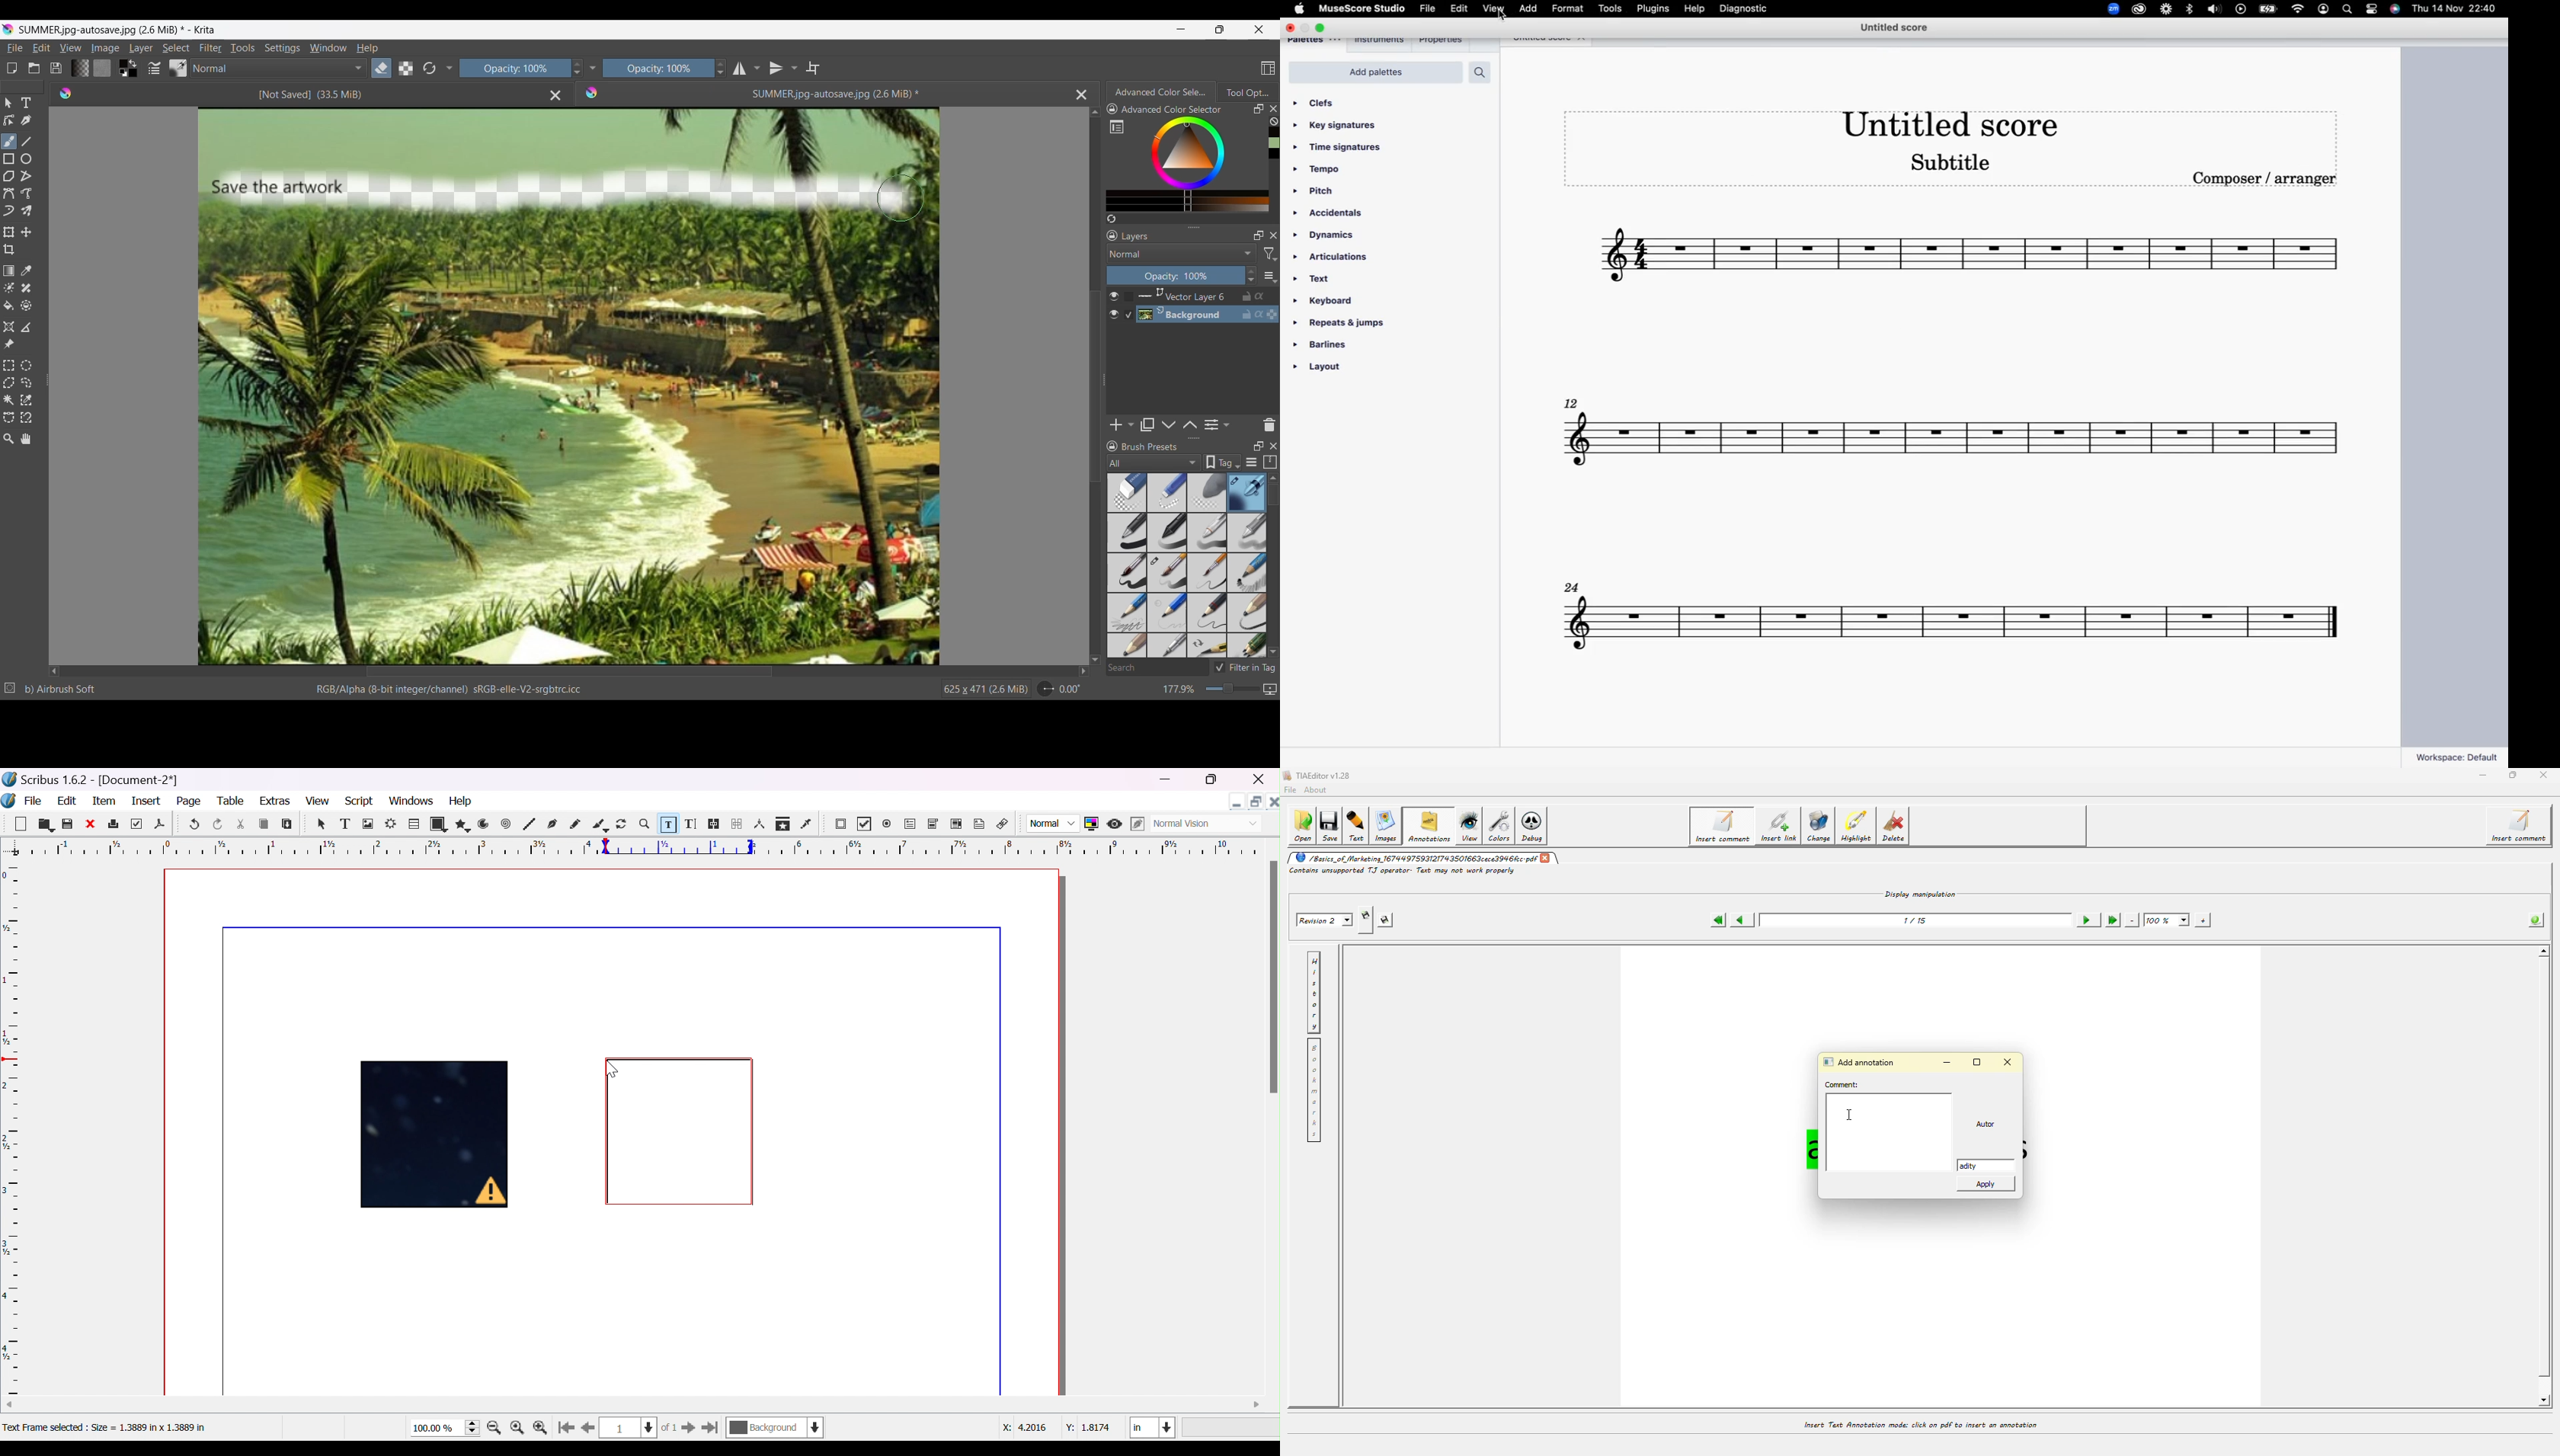  What do you see at coordinates (264, 824) in the screenshot?
I see `copy` at bounding box center [264, 824].